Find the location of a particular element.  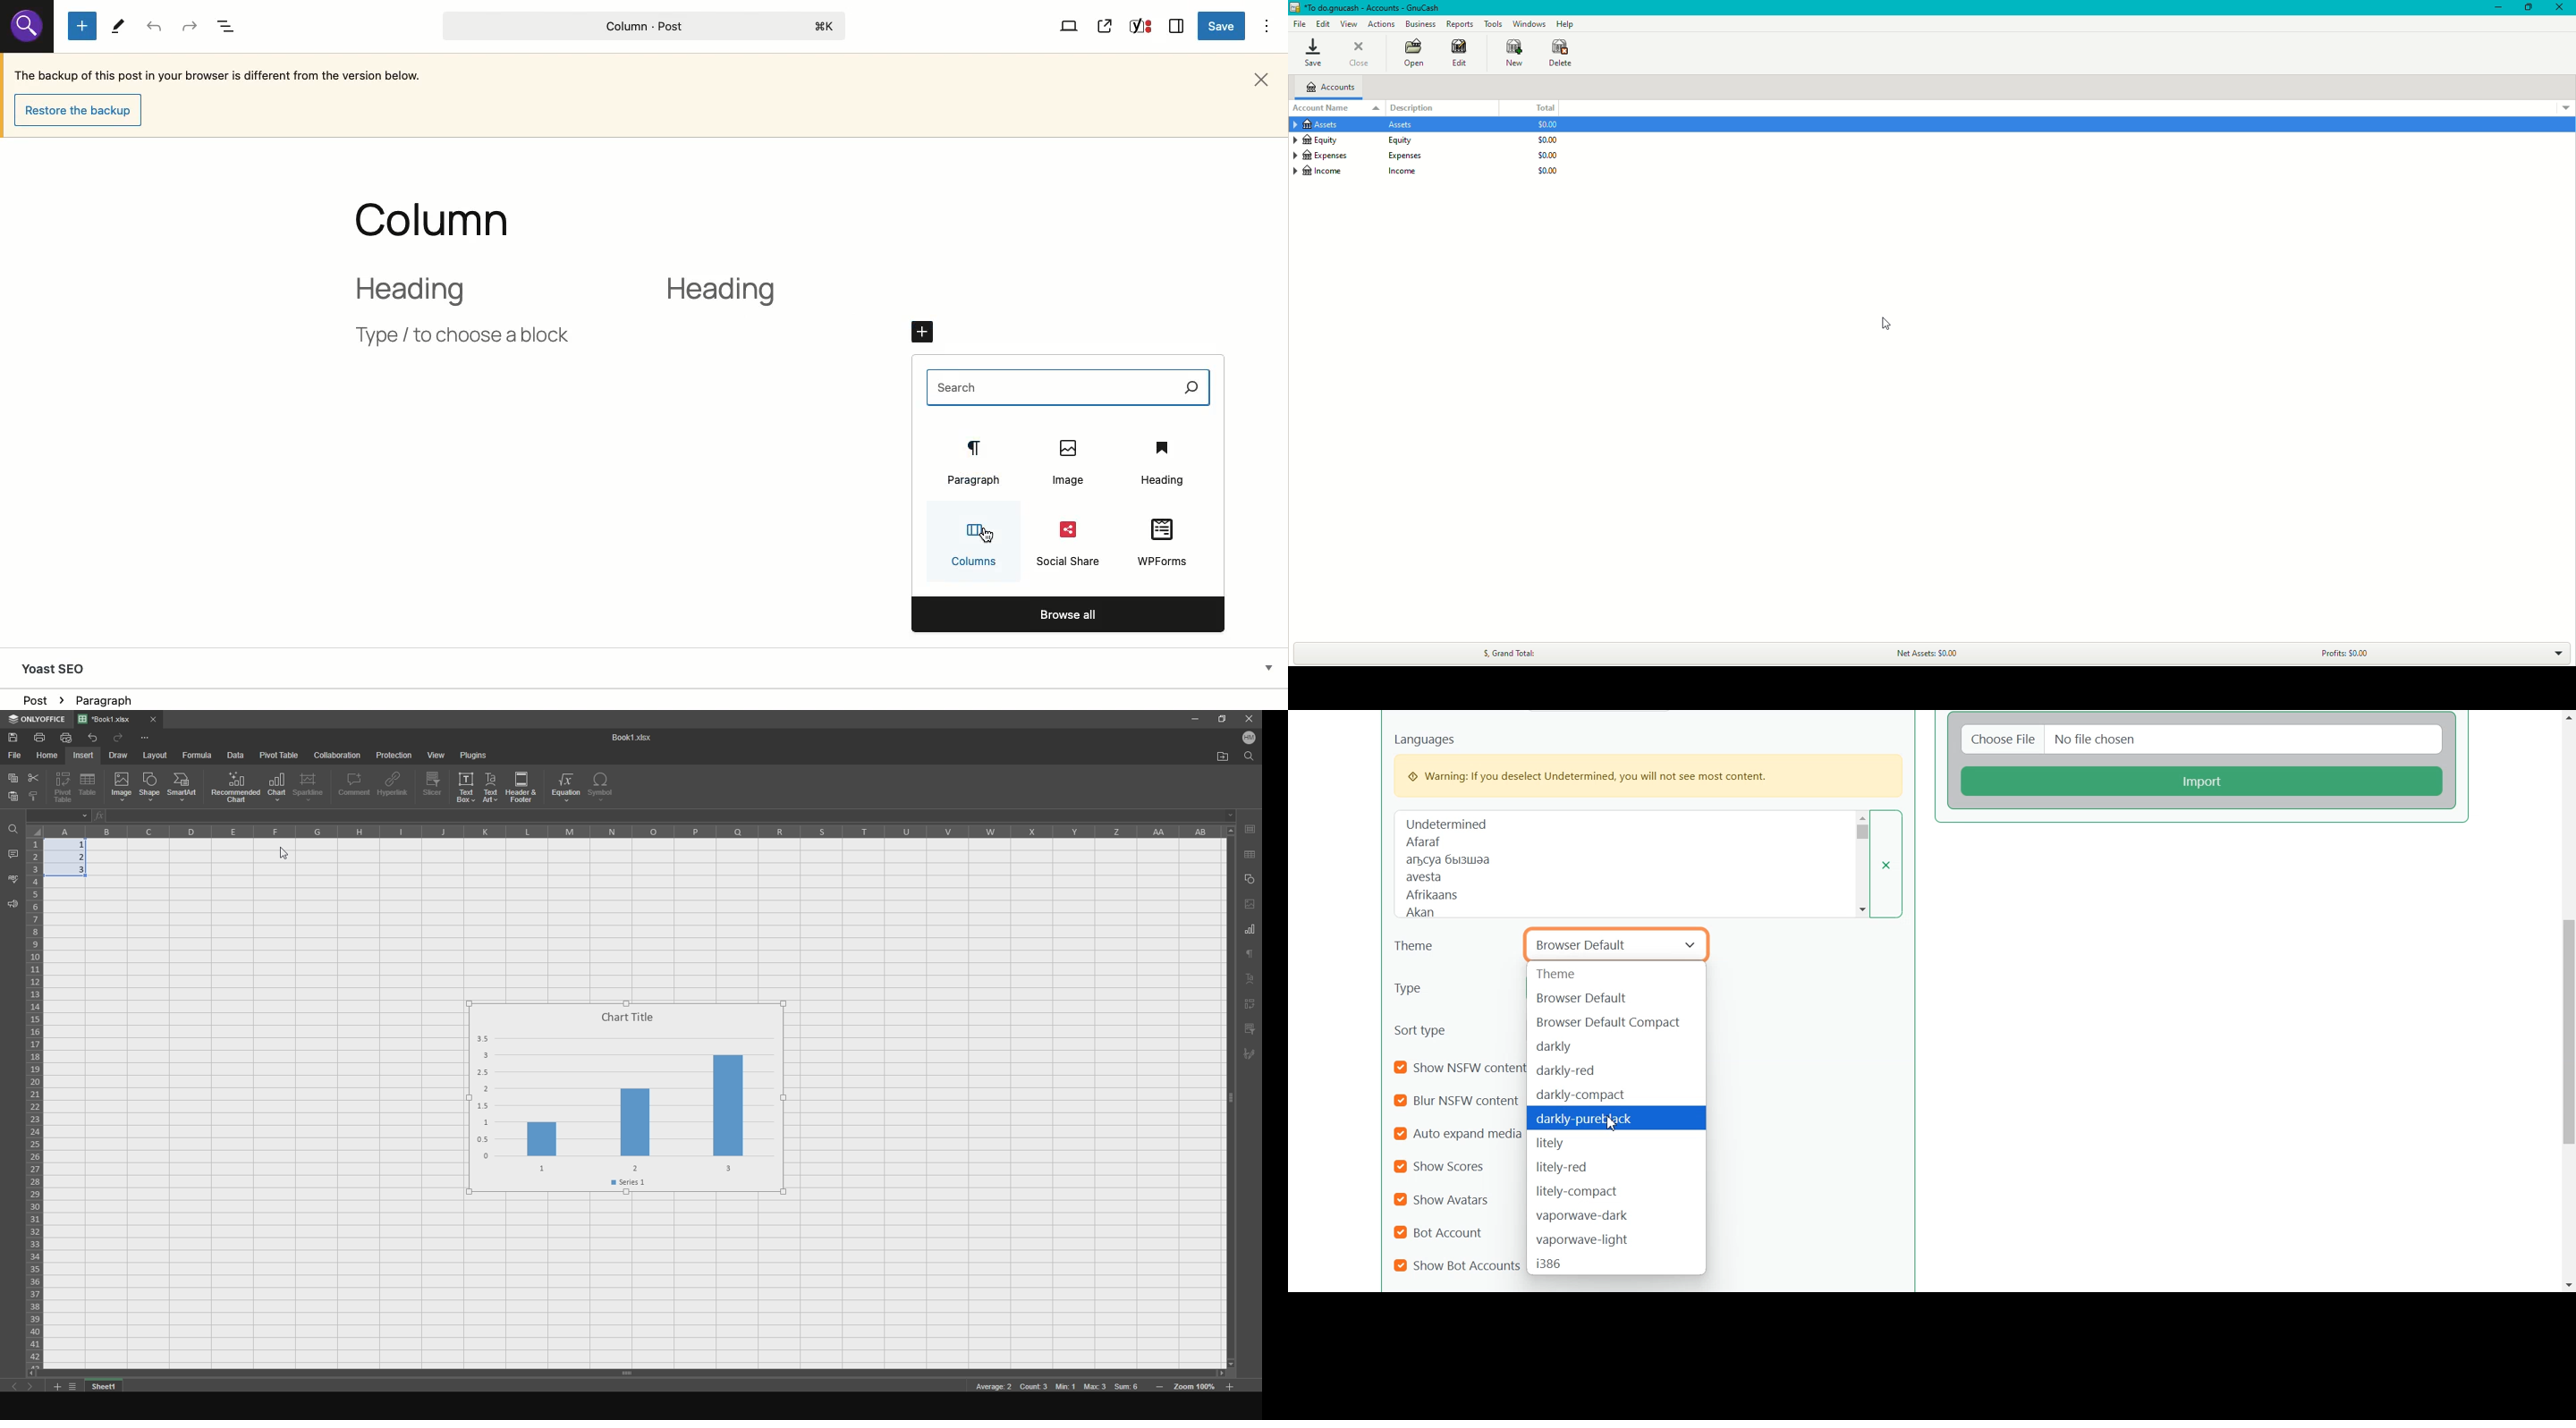

title name is located at coordinates (628, 737).